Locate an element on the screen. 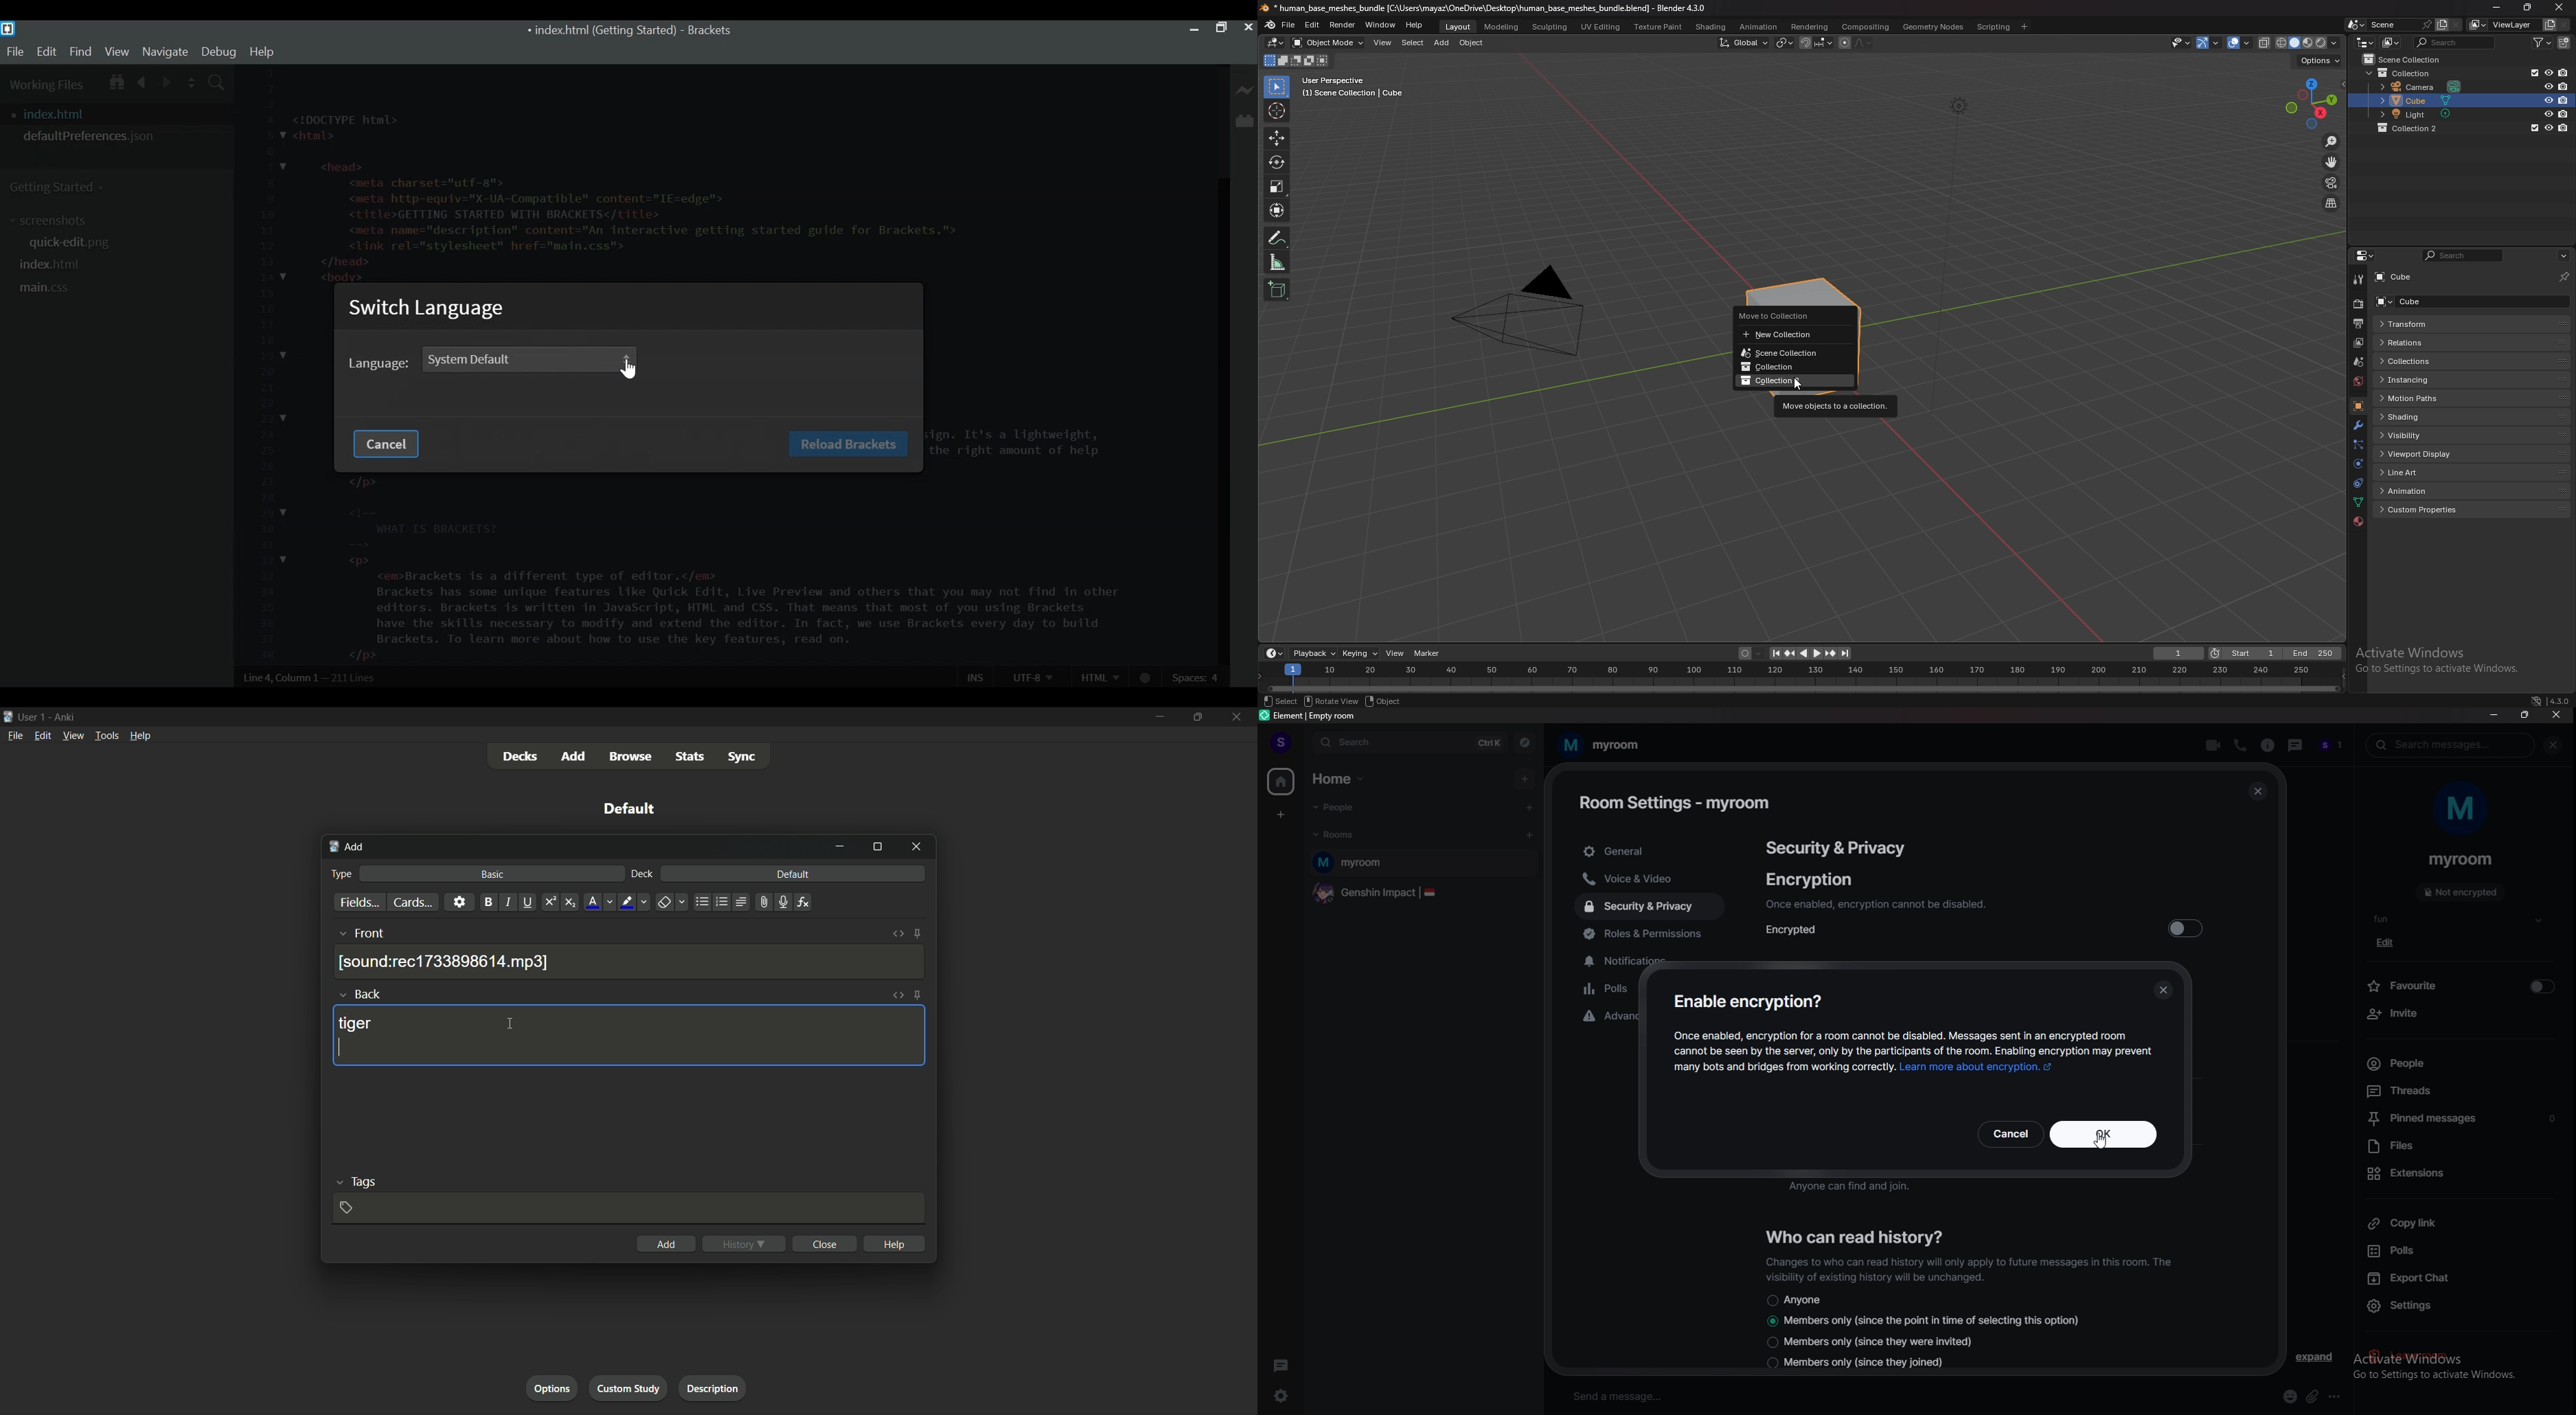  home is located at coordinates (1347, 777).